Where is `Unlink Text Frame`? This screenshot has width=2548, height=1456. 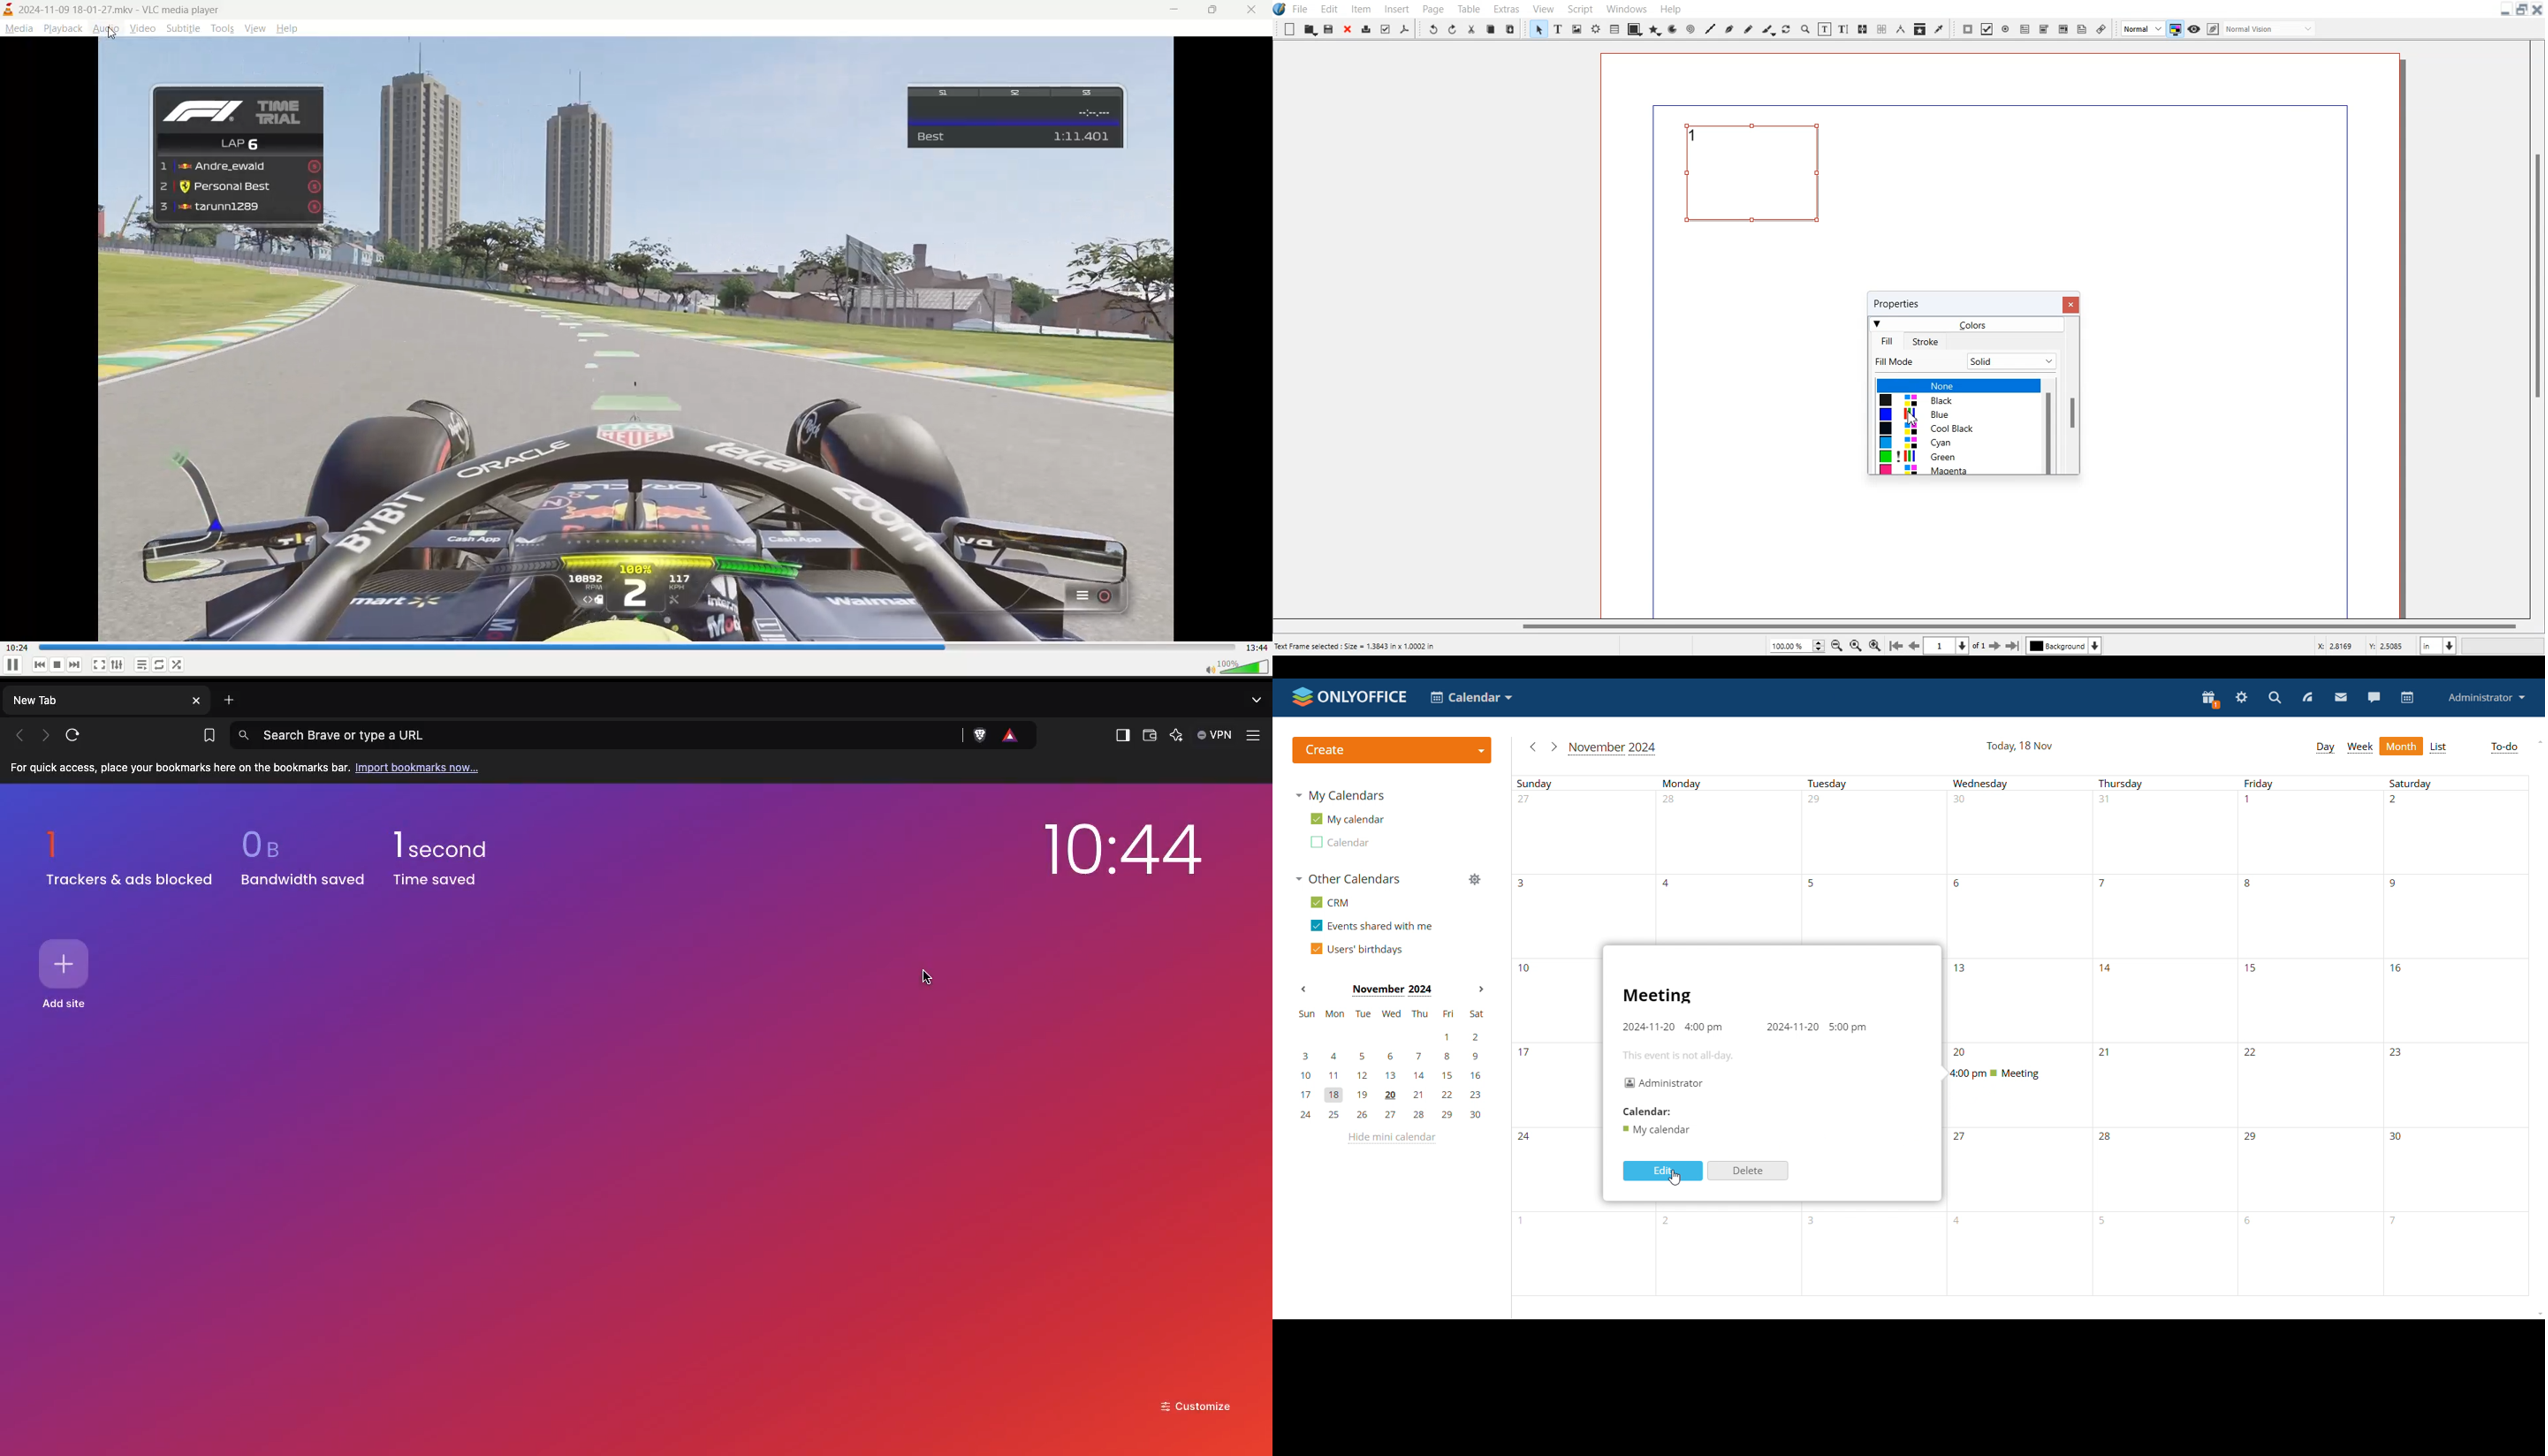
Unlink Text Frame is located at coordinates (1880, 29).